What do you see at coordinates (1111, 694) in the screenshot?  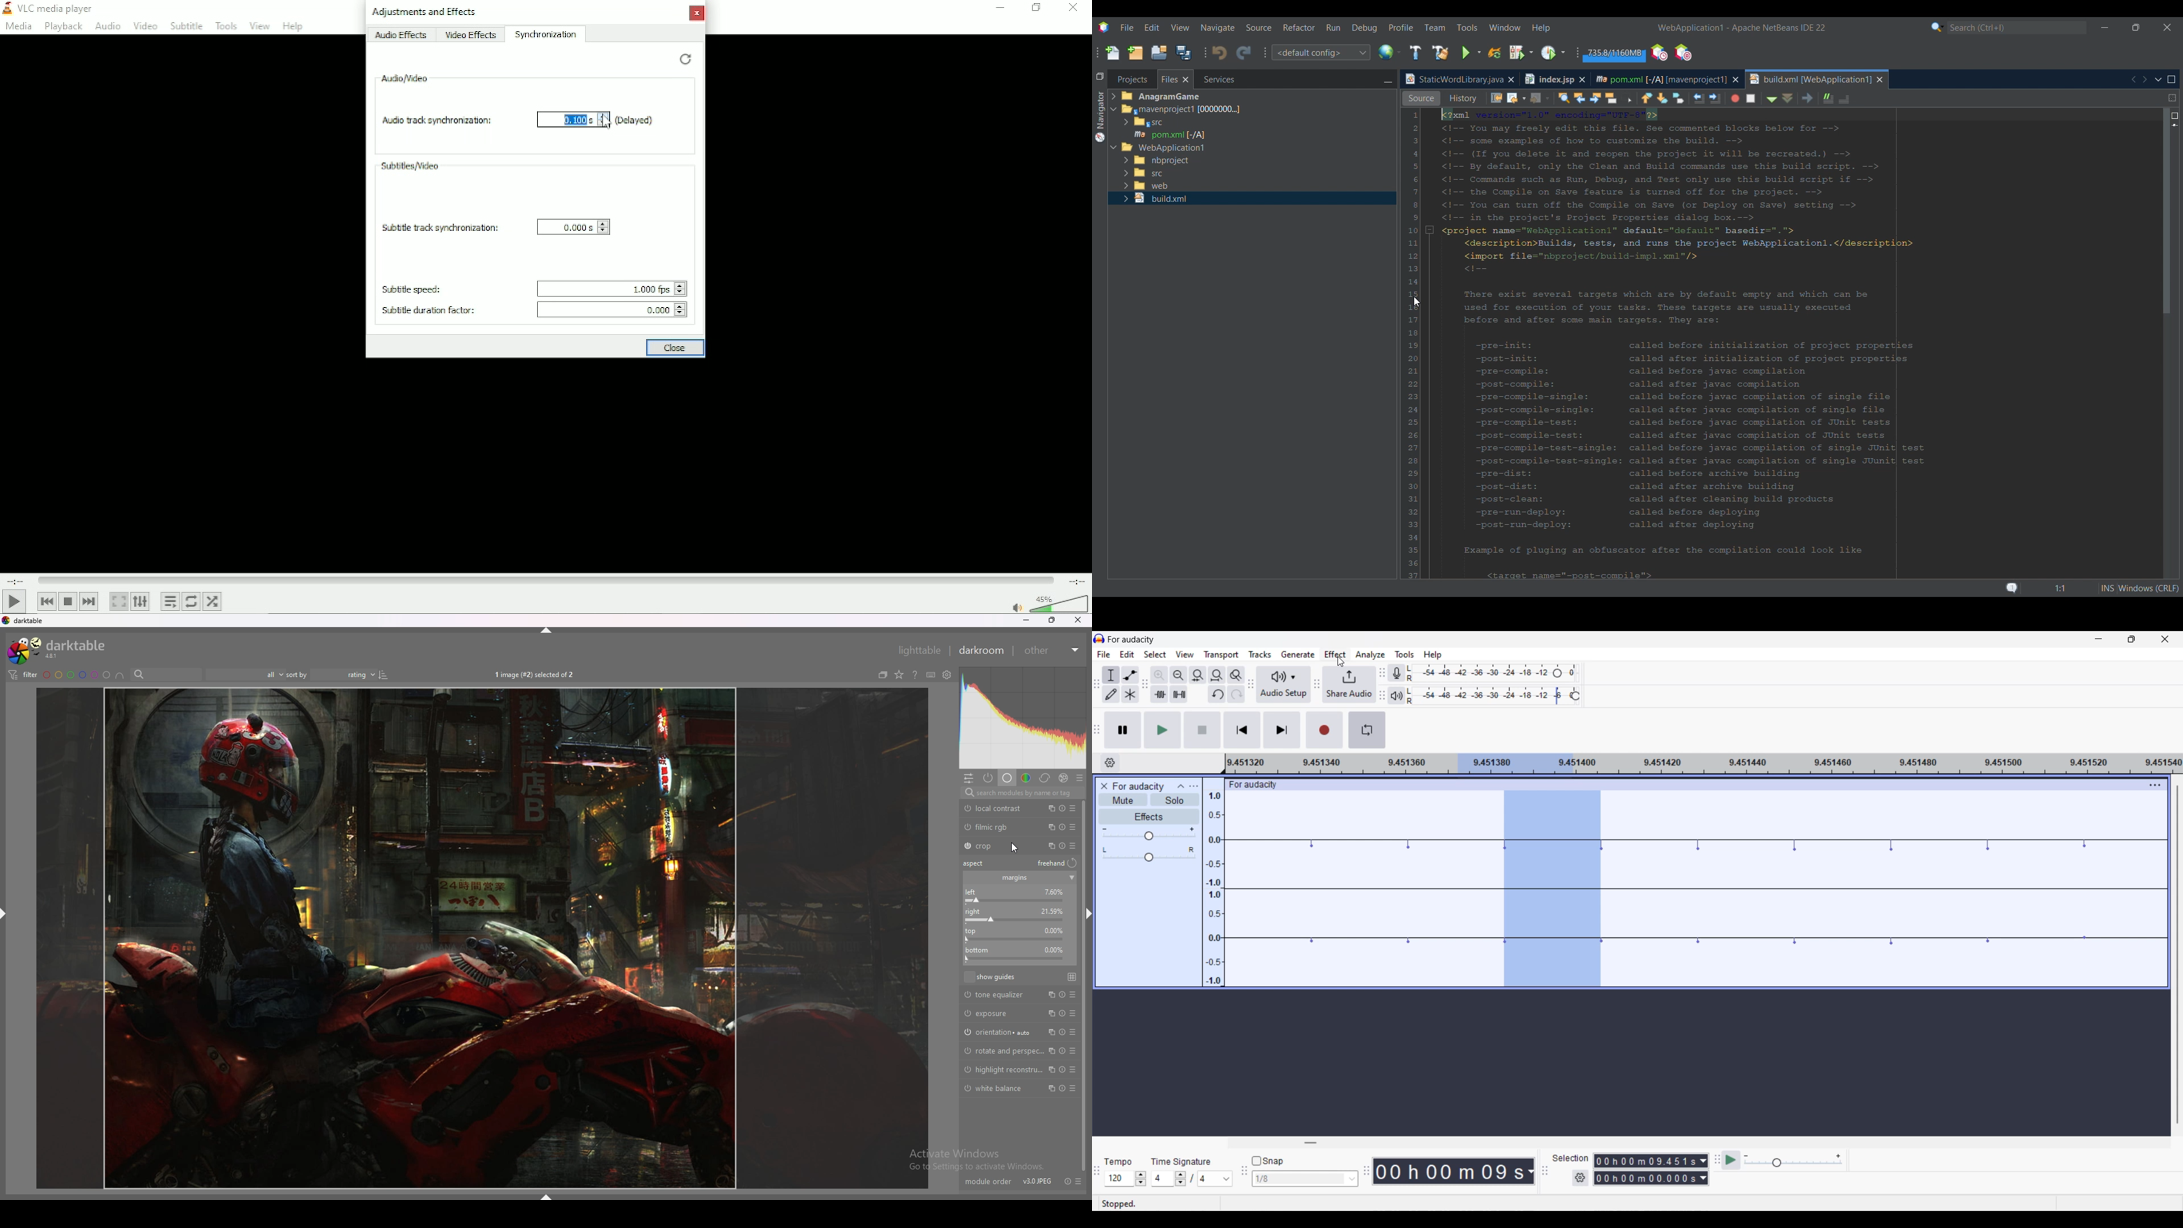 I see `Draw tool` at bounding box center [1111, 694].